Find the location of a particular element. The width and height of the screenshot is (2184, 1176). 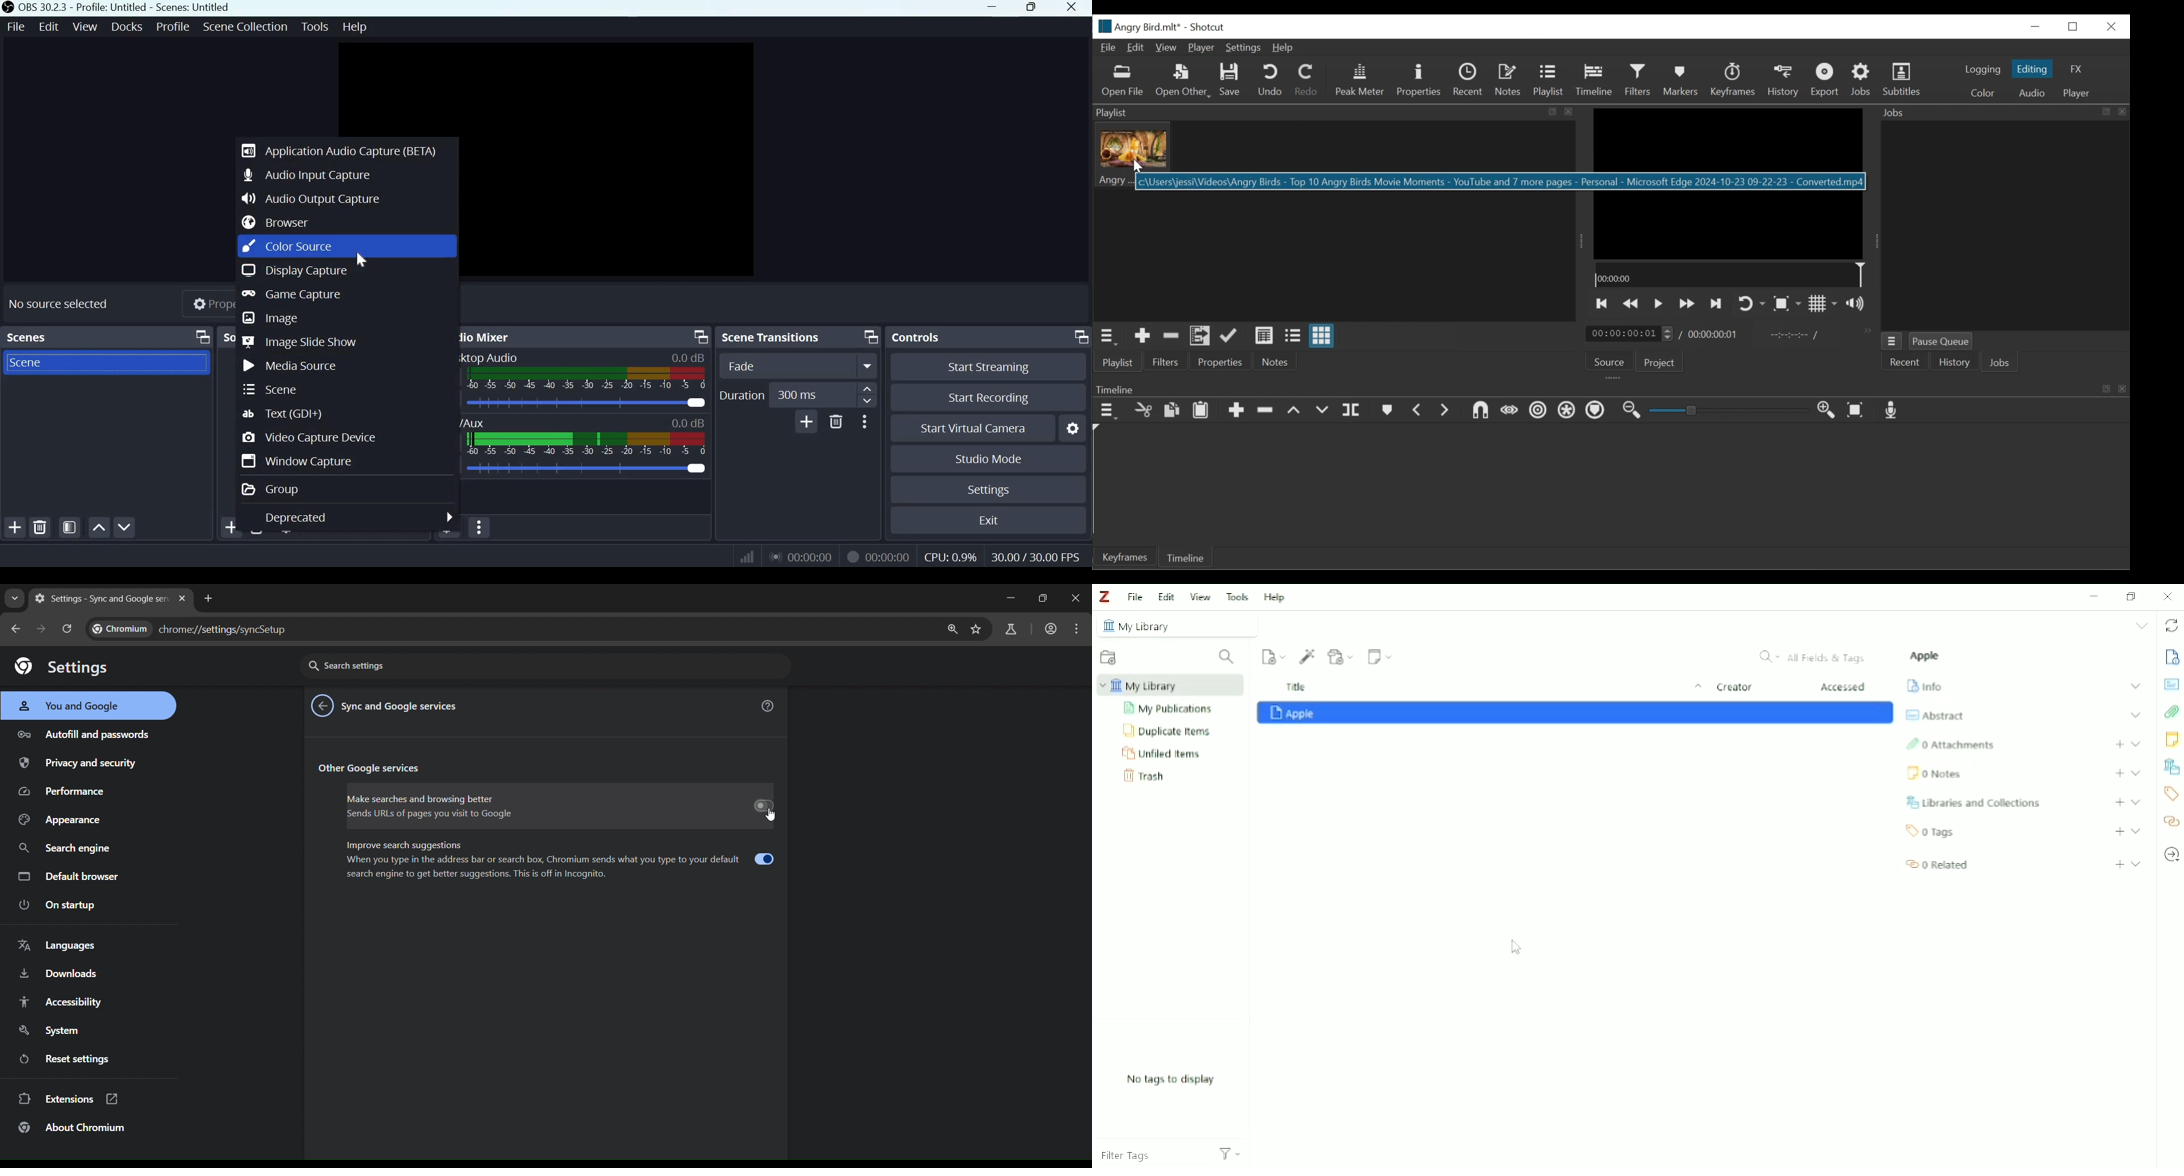

Exit is located at coordinates (994, 520).